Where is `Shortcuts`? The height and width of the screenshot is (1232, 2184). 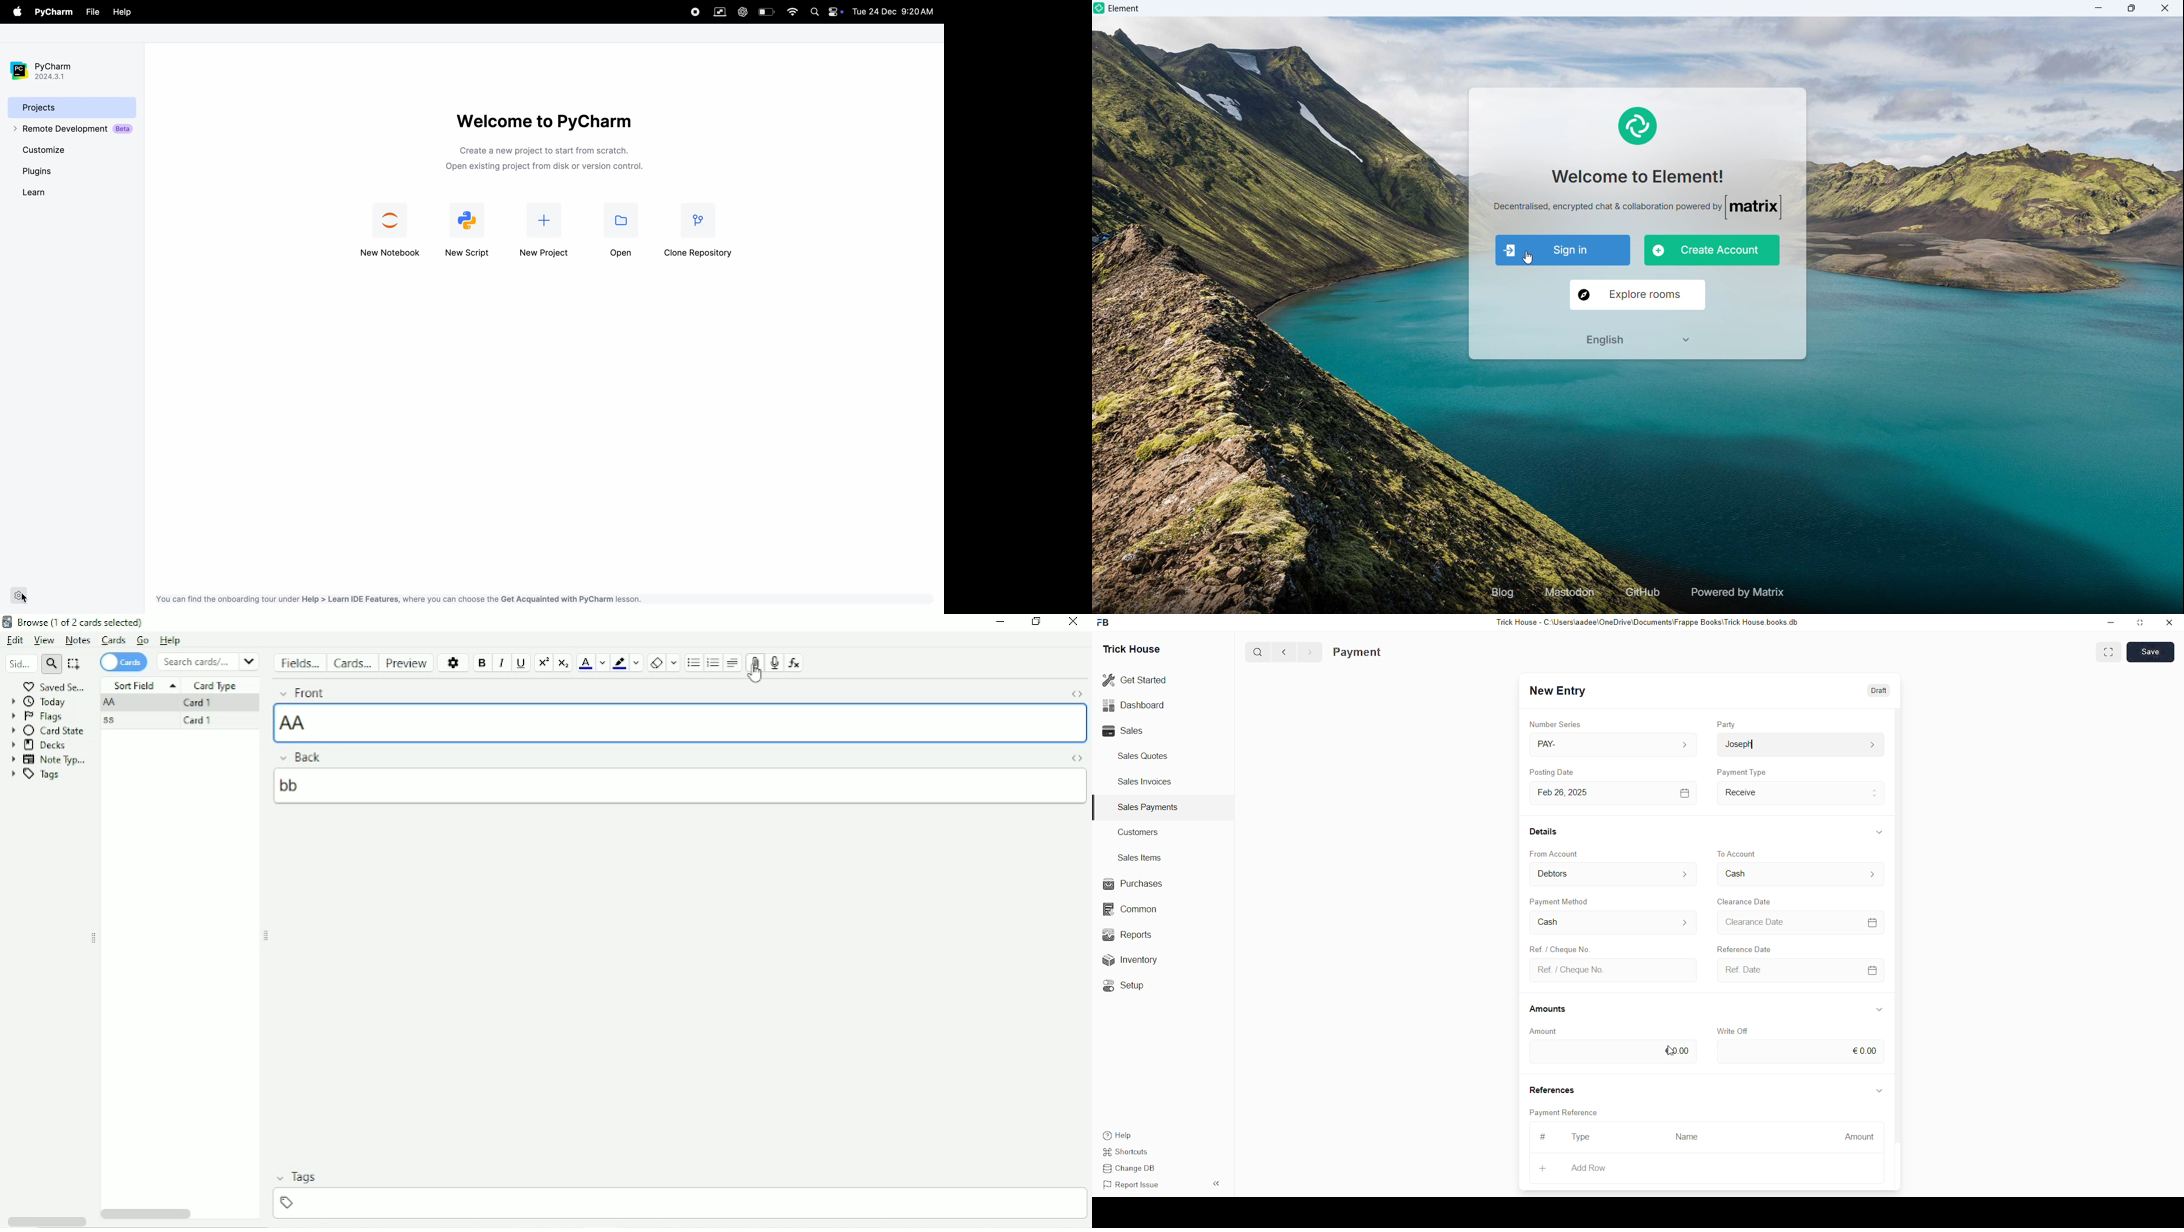 Shortcuts is located at coordinates (1130, 1150).